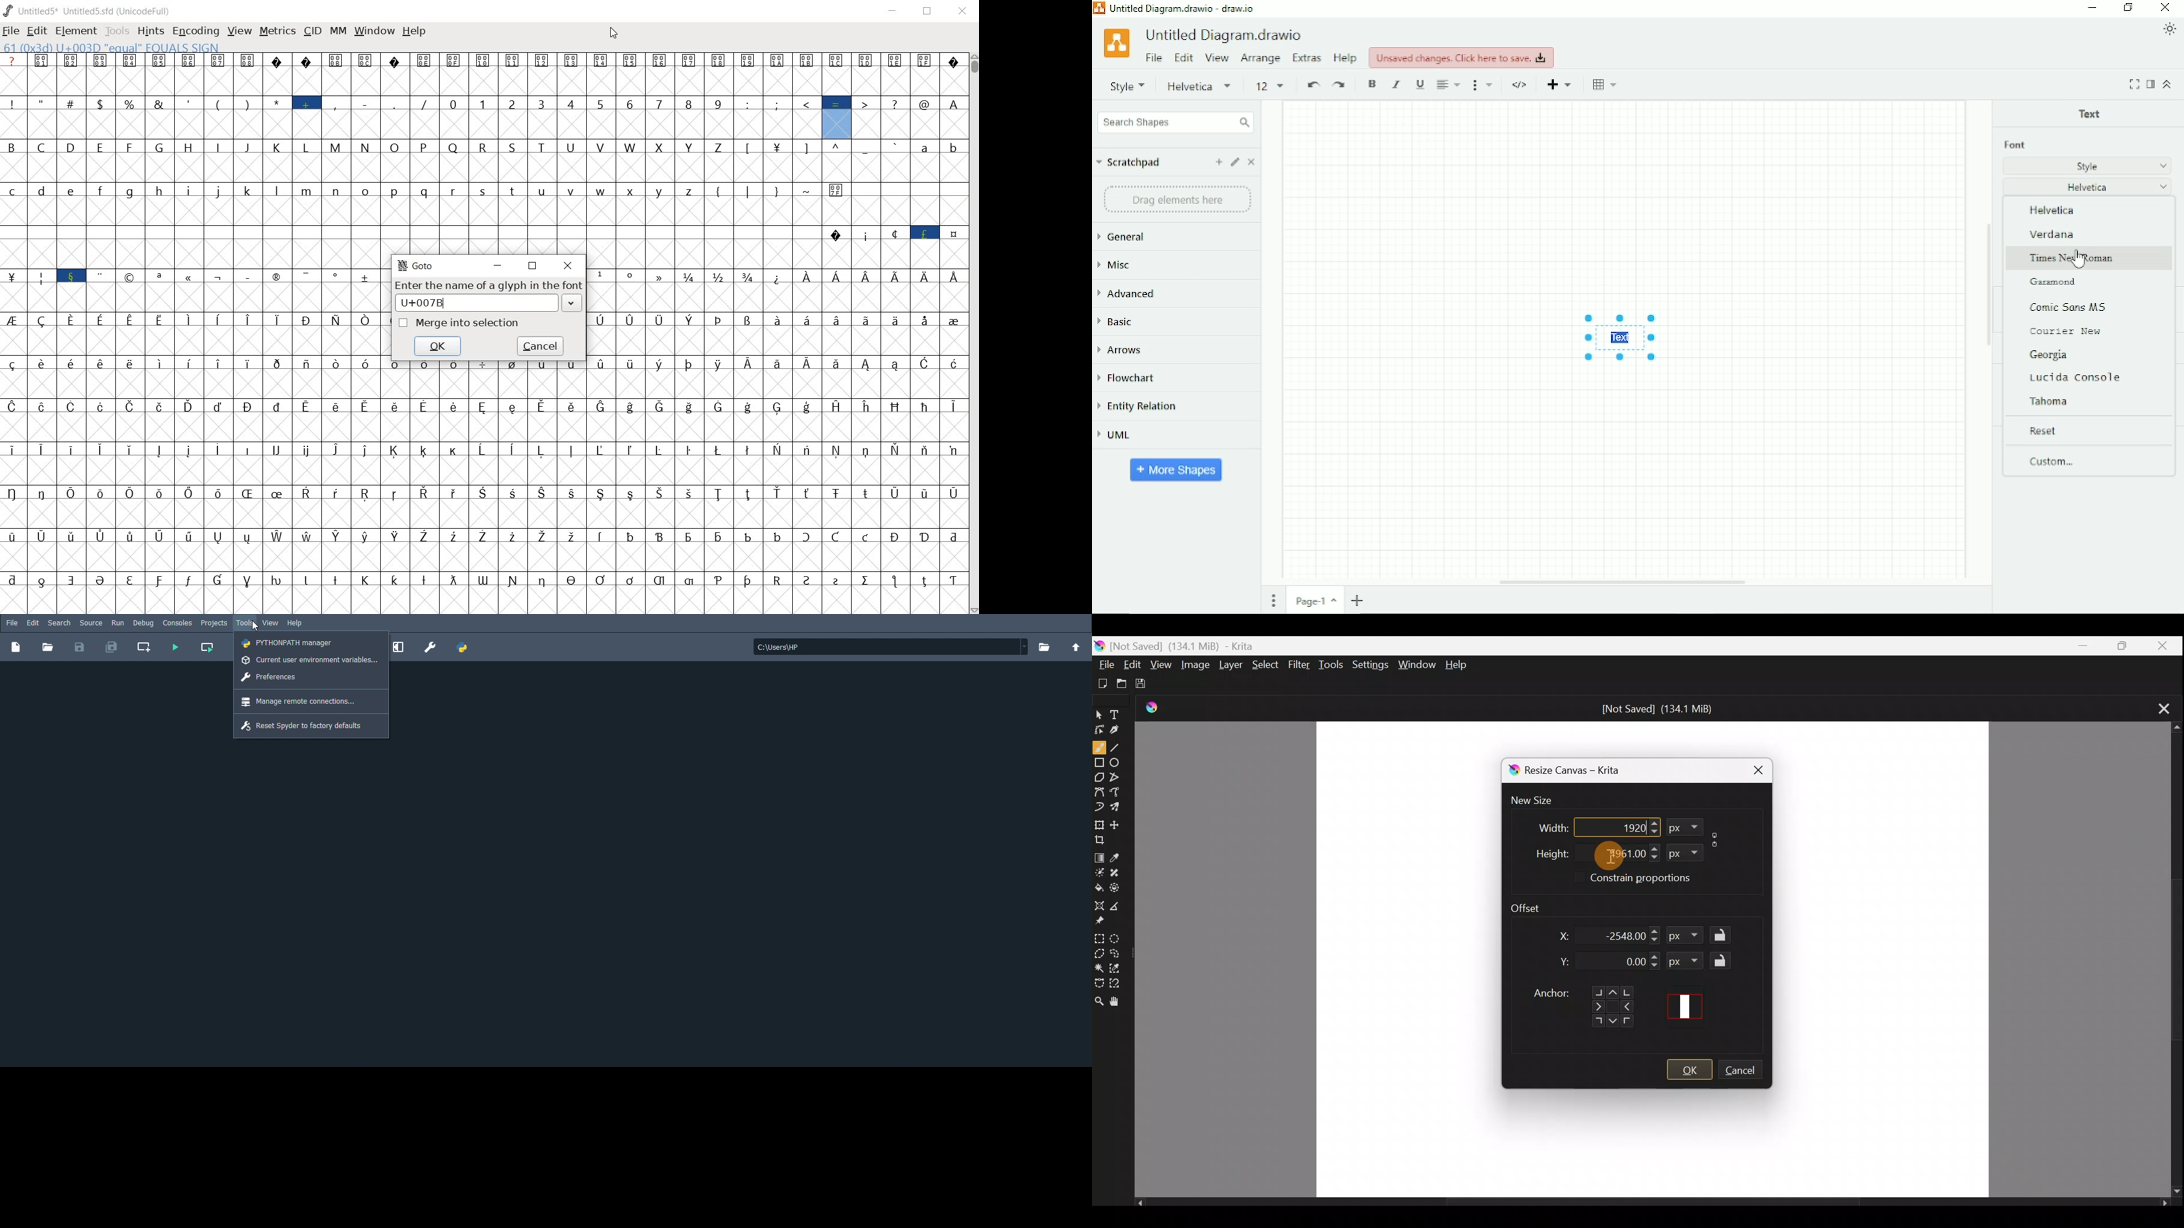 The height and width of the screenshot is (1232, 2184). I want to click on Similar colour selection tool, so click(1120, 969).